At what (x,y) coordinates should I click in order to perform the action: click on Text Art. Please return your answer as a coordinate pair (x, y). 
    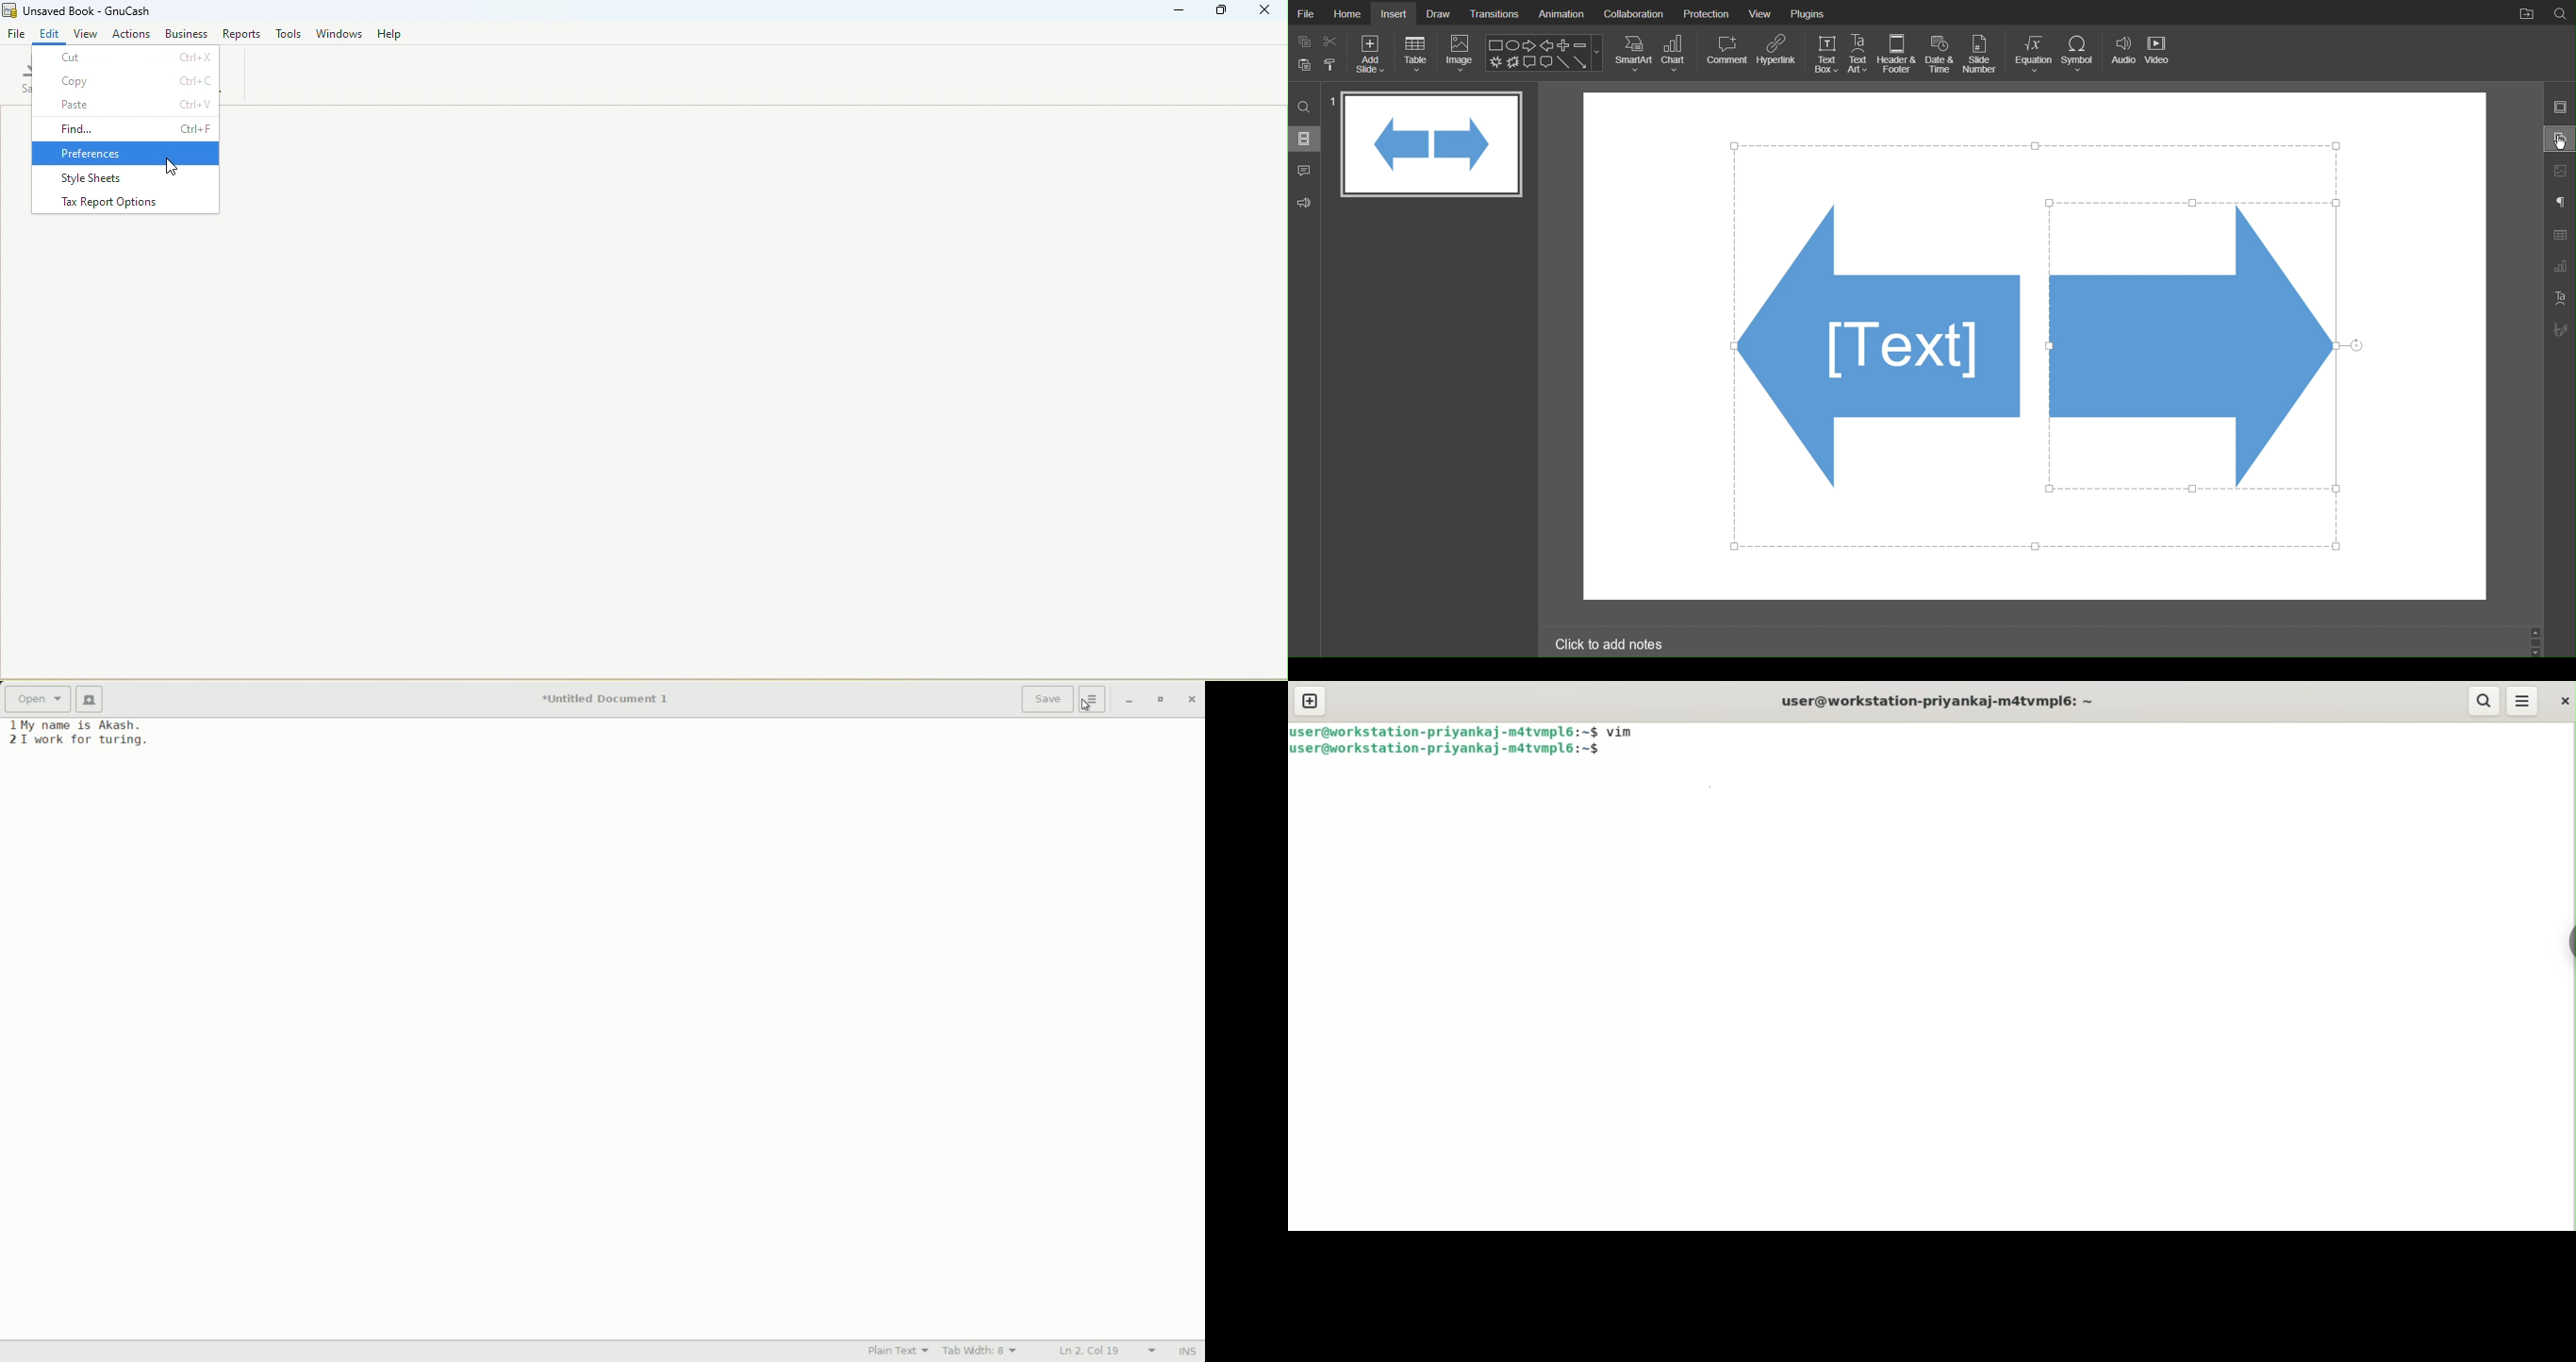
    Looking at the image, I should click on (2559, 298).